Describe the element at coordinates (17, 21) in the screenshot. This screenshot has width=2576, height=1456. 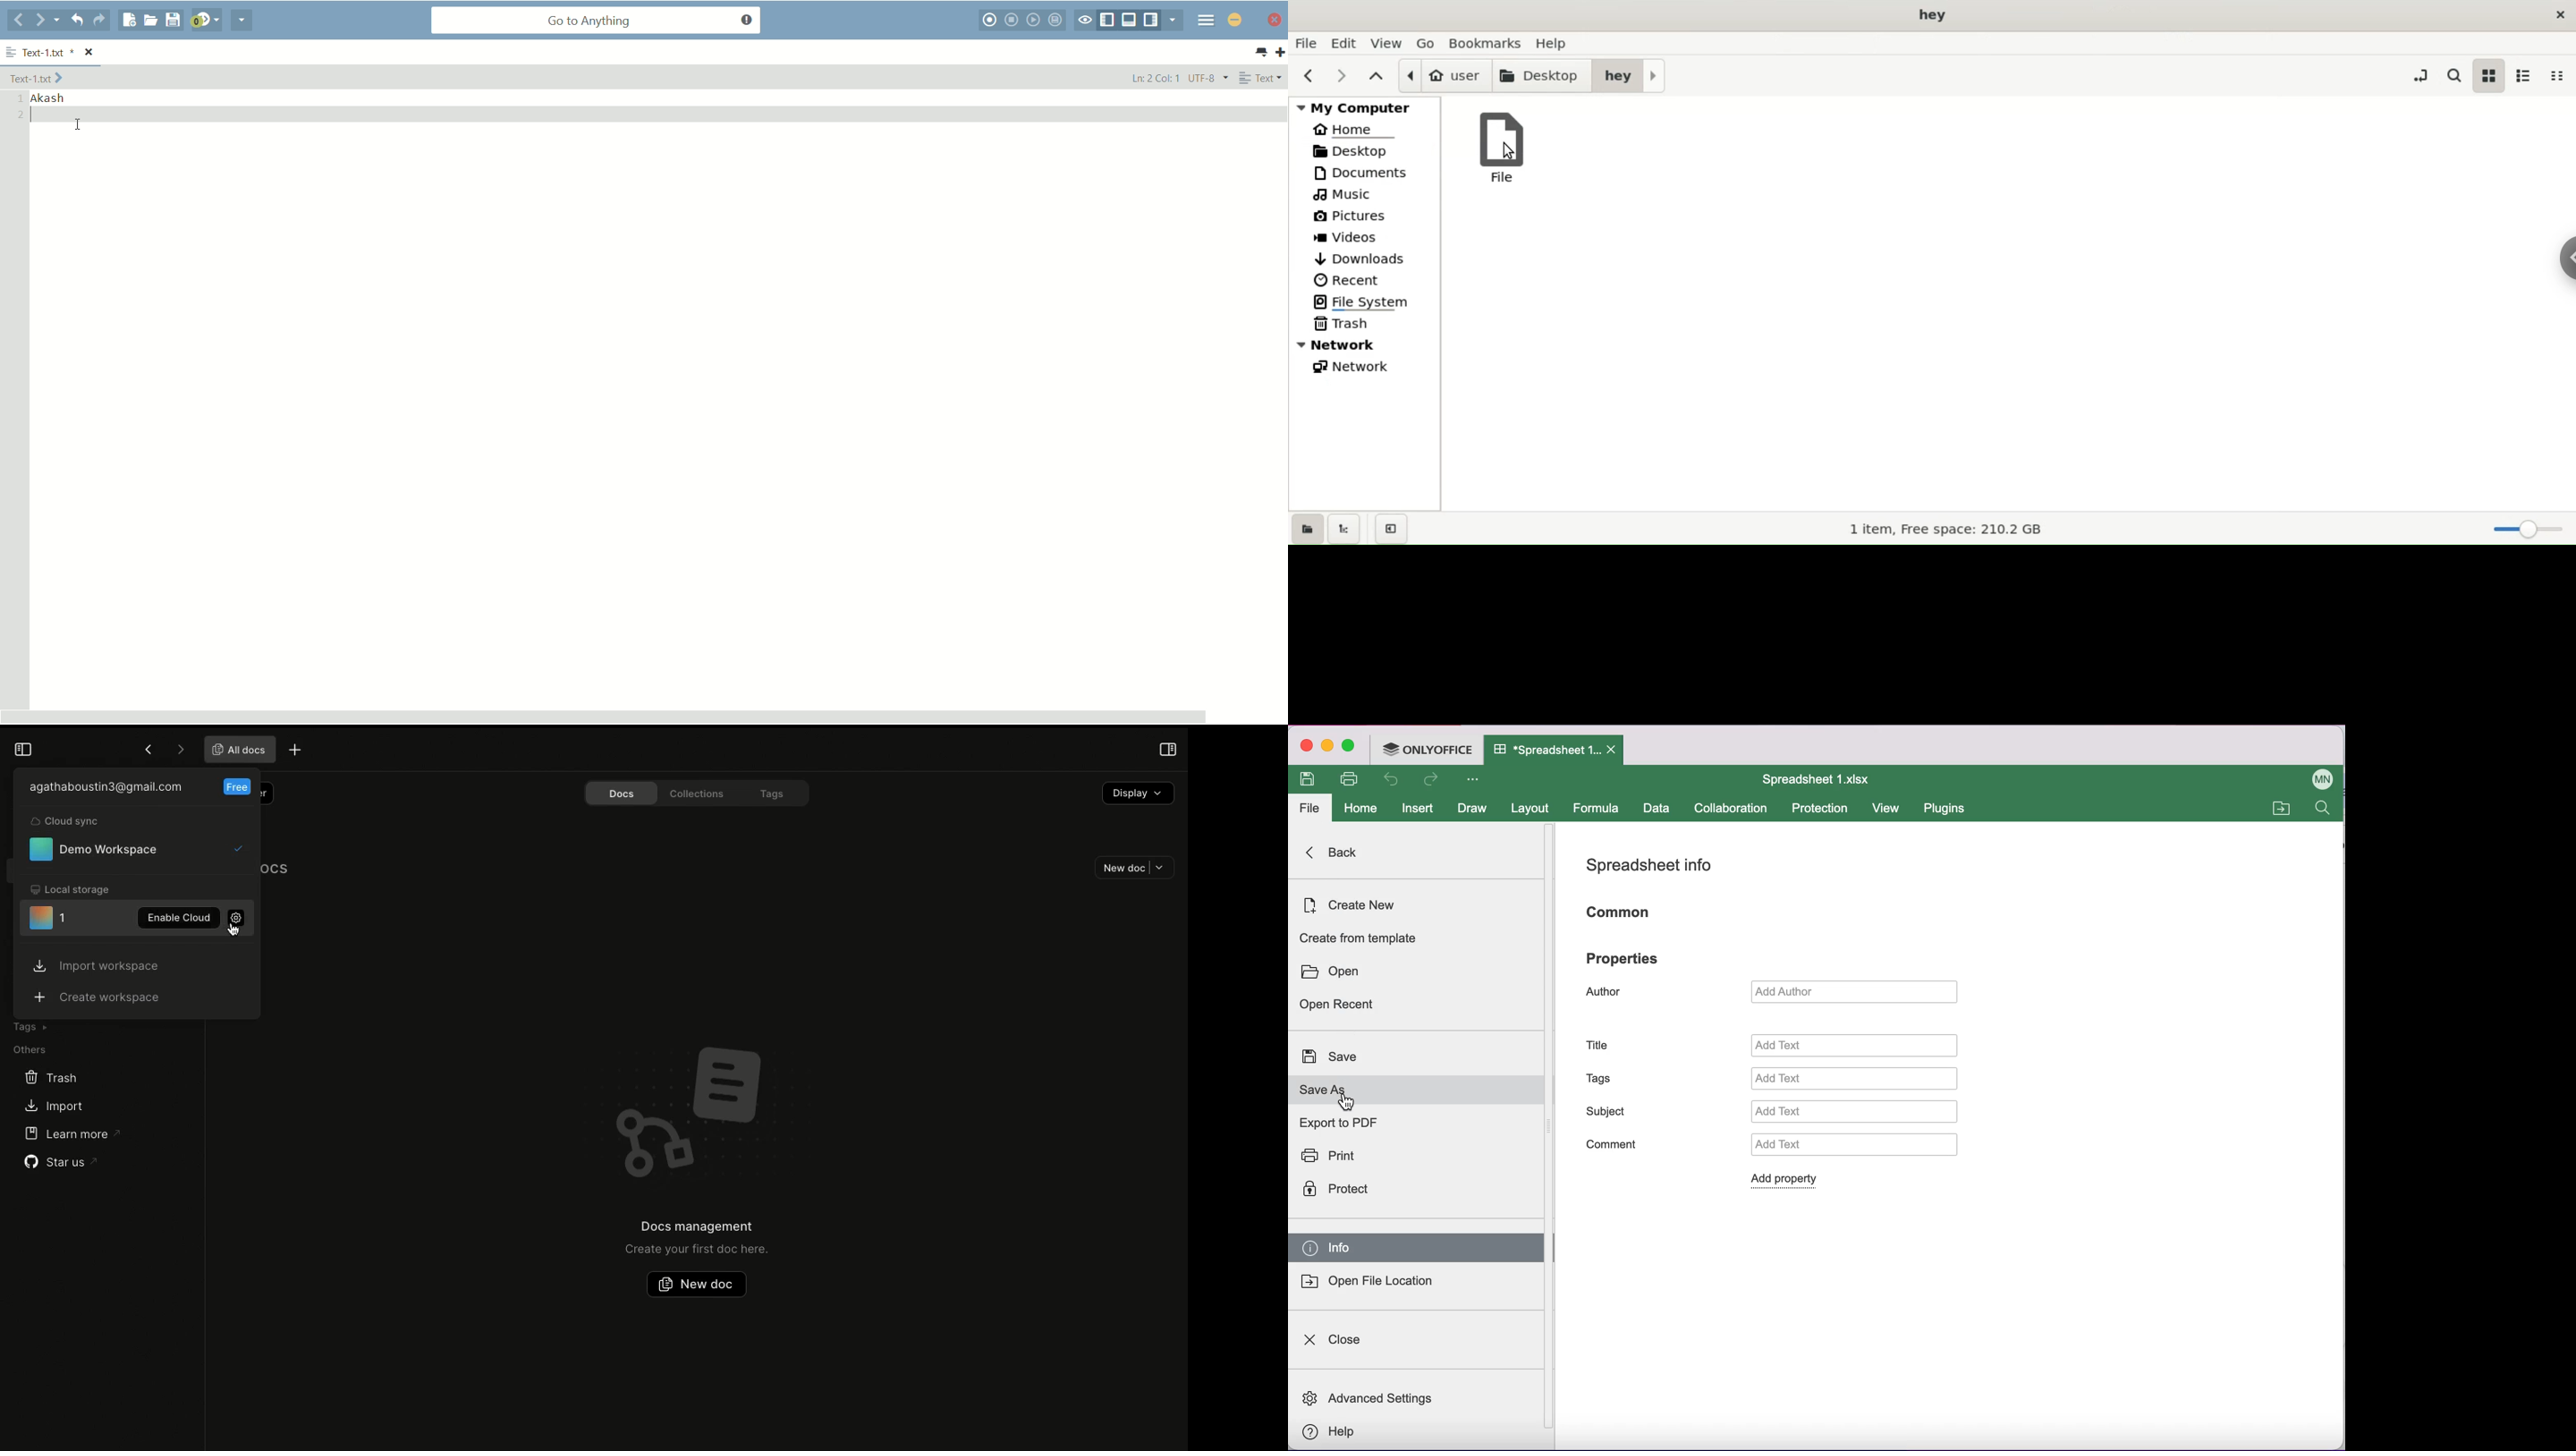
I see `back` at that location.